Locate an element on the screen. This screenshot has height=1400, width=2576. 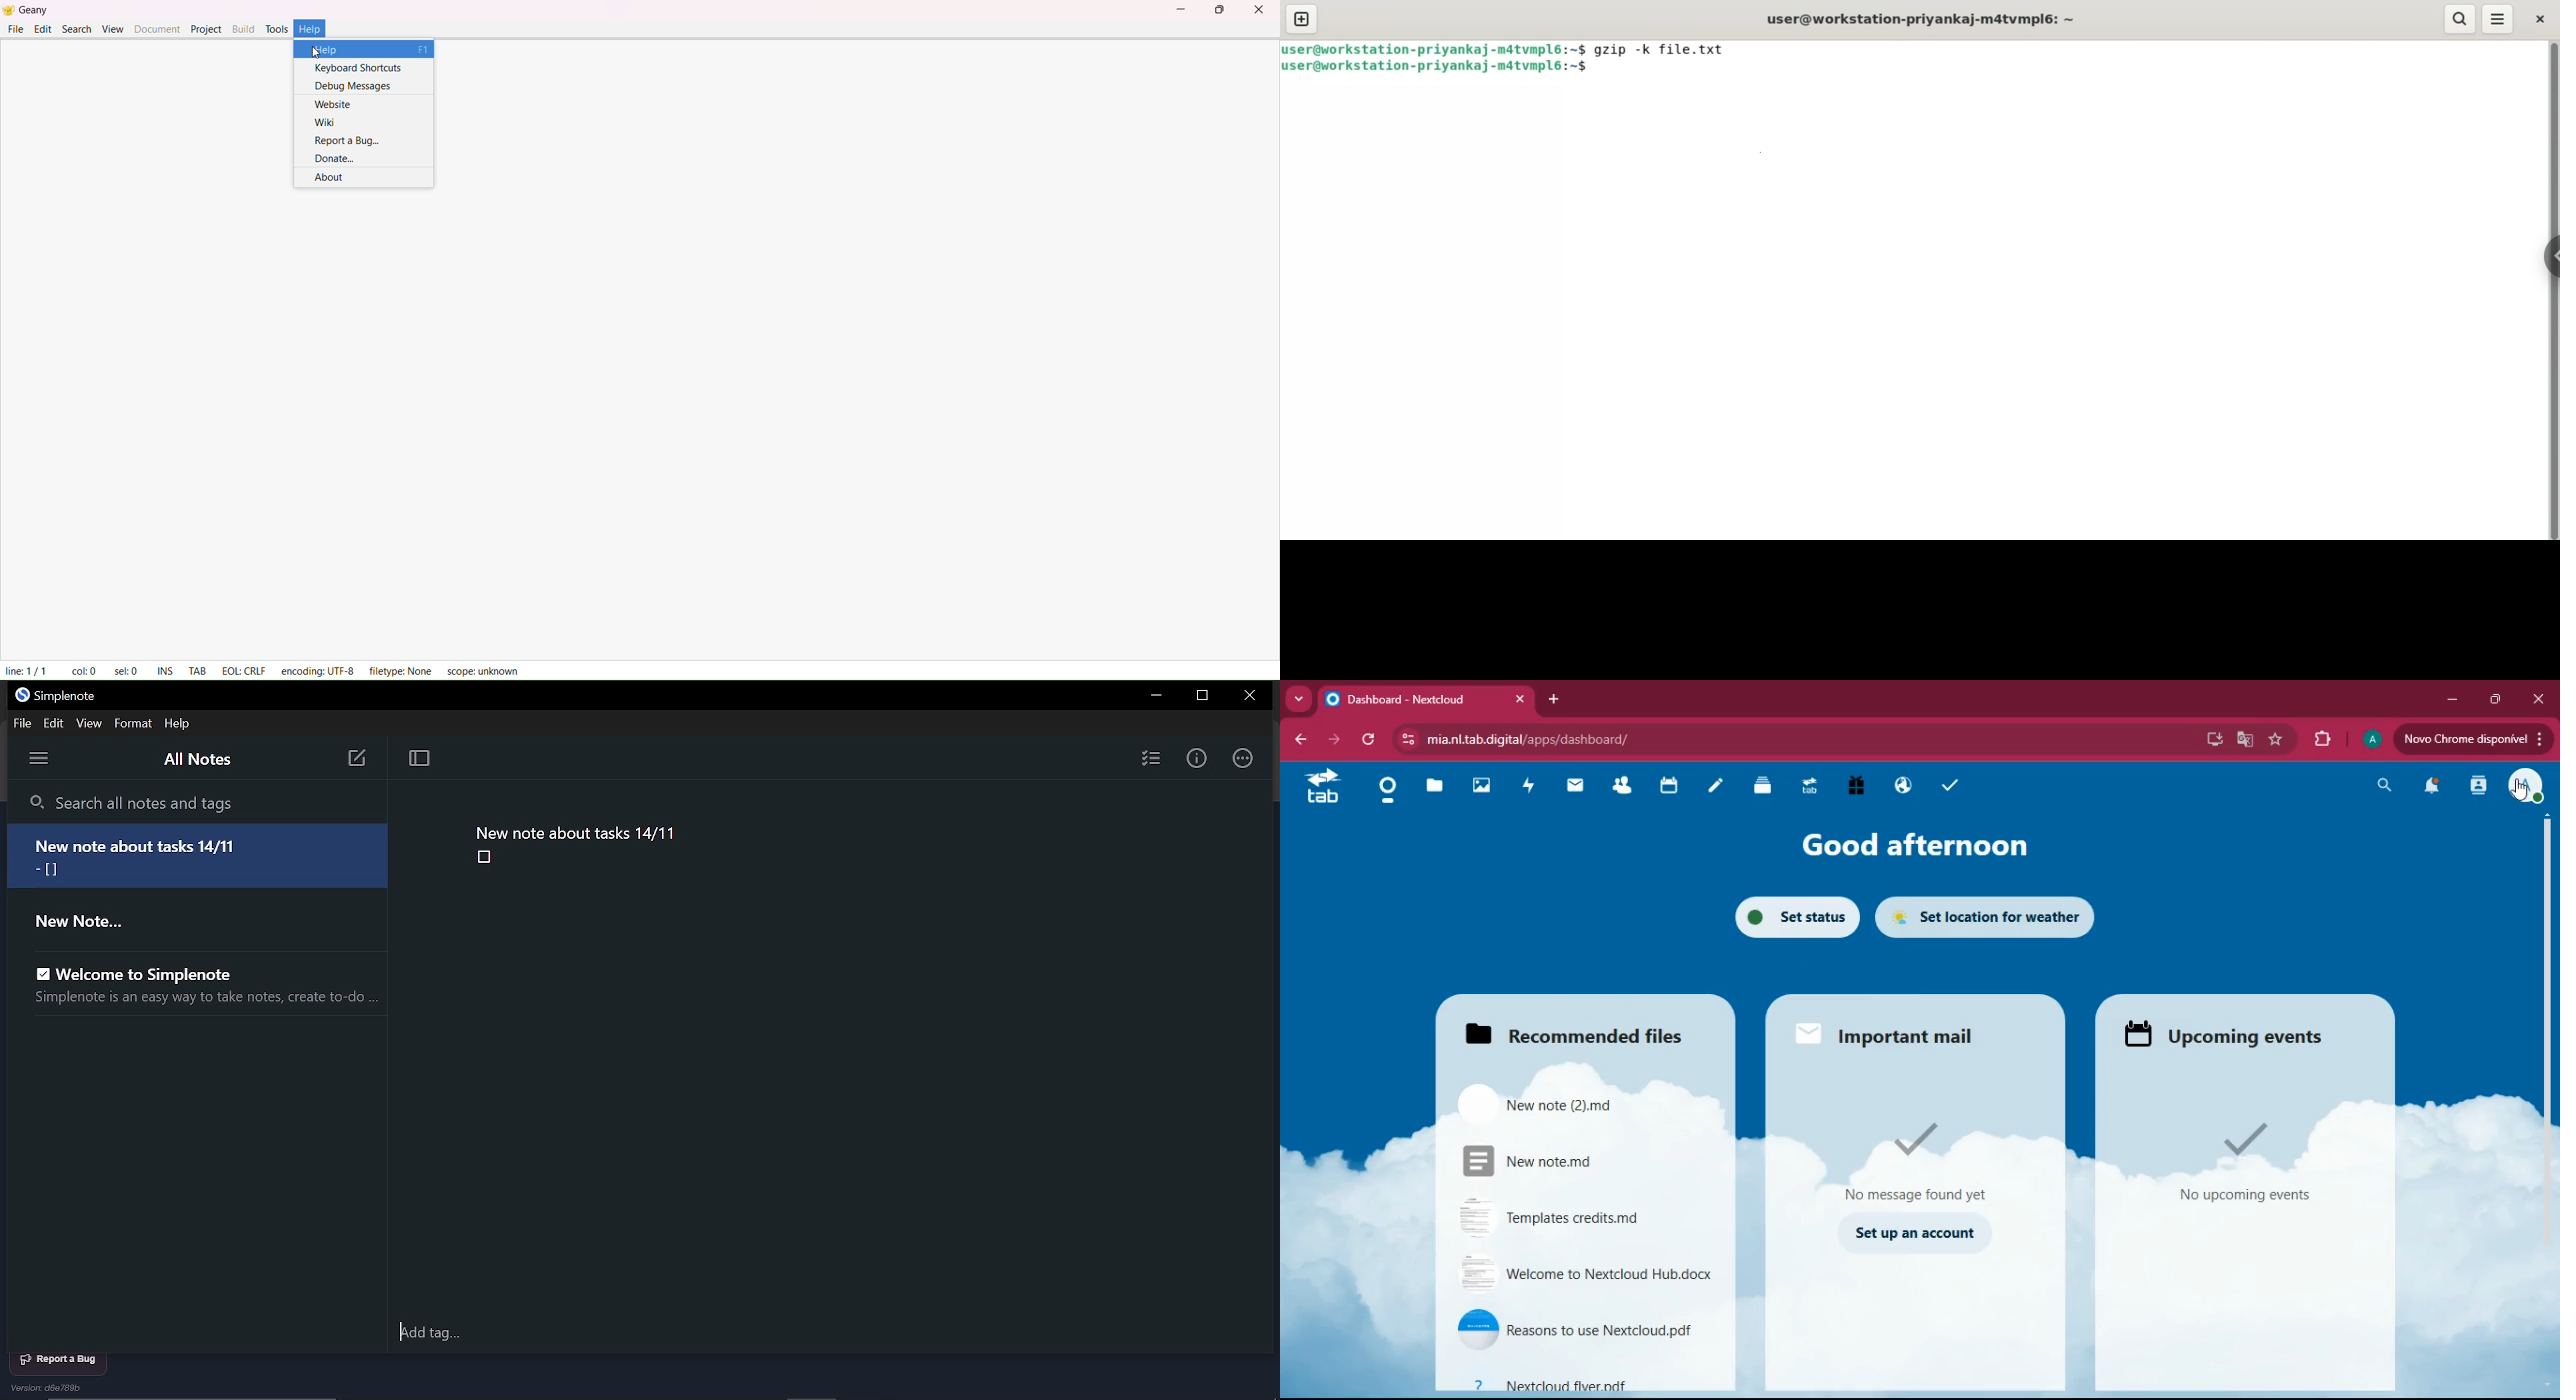
update is located at coordinates (2471, 738).